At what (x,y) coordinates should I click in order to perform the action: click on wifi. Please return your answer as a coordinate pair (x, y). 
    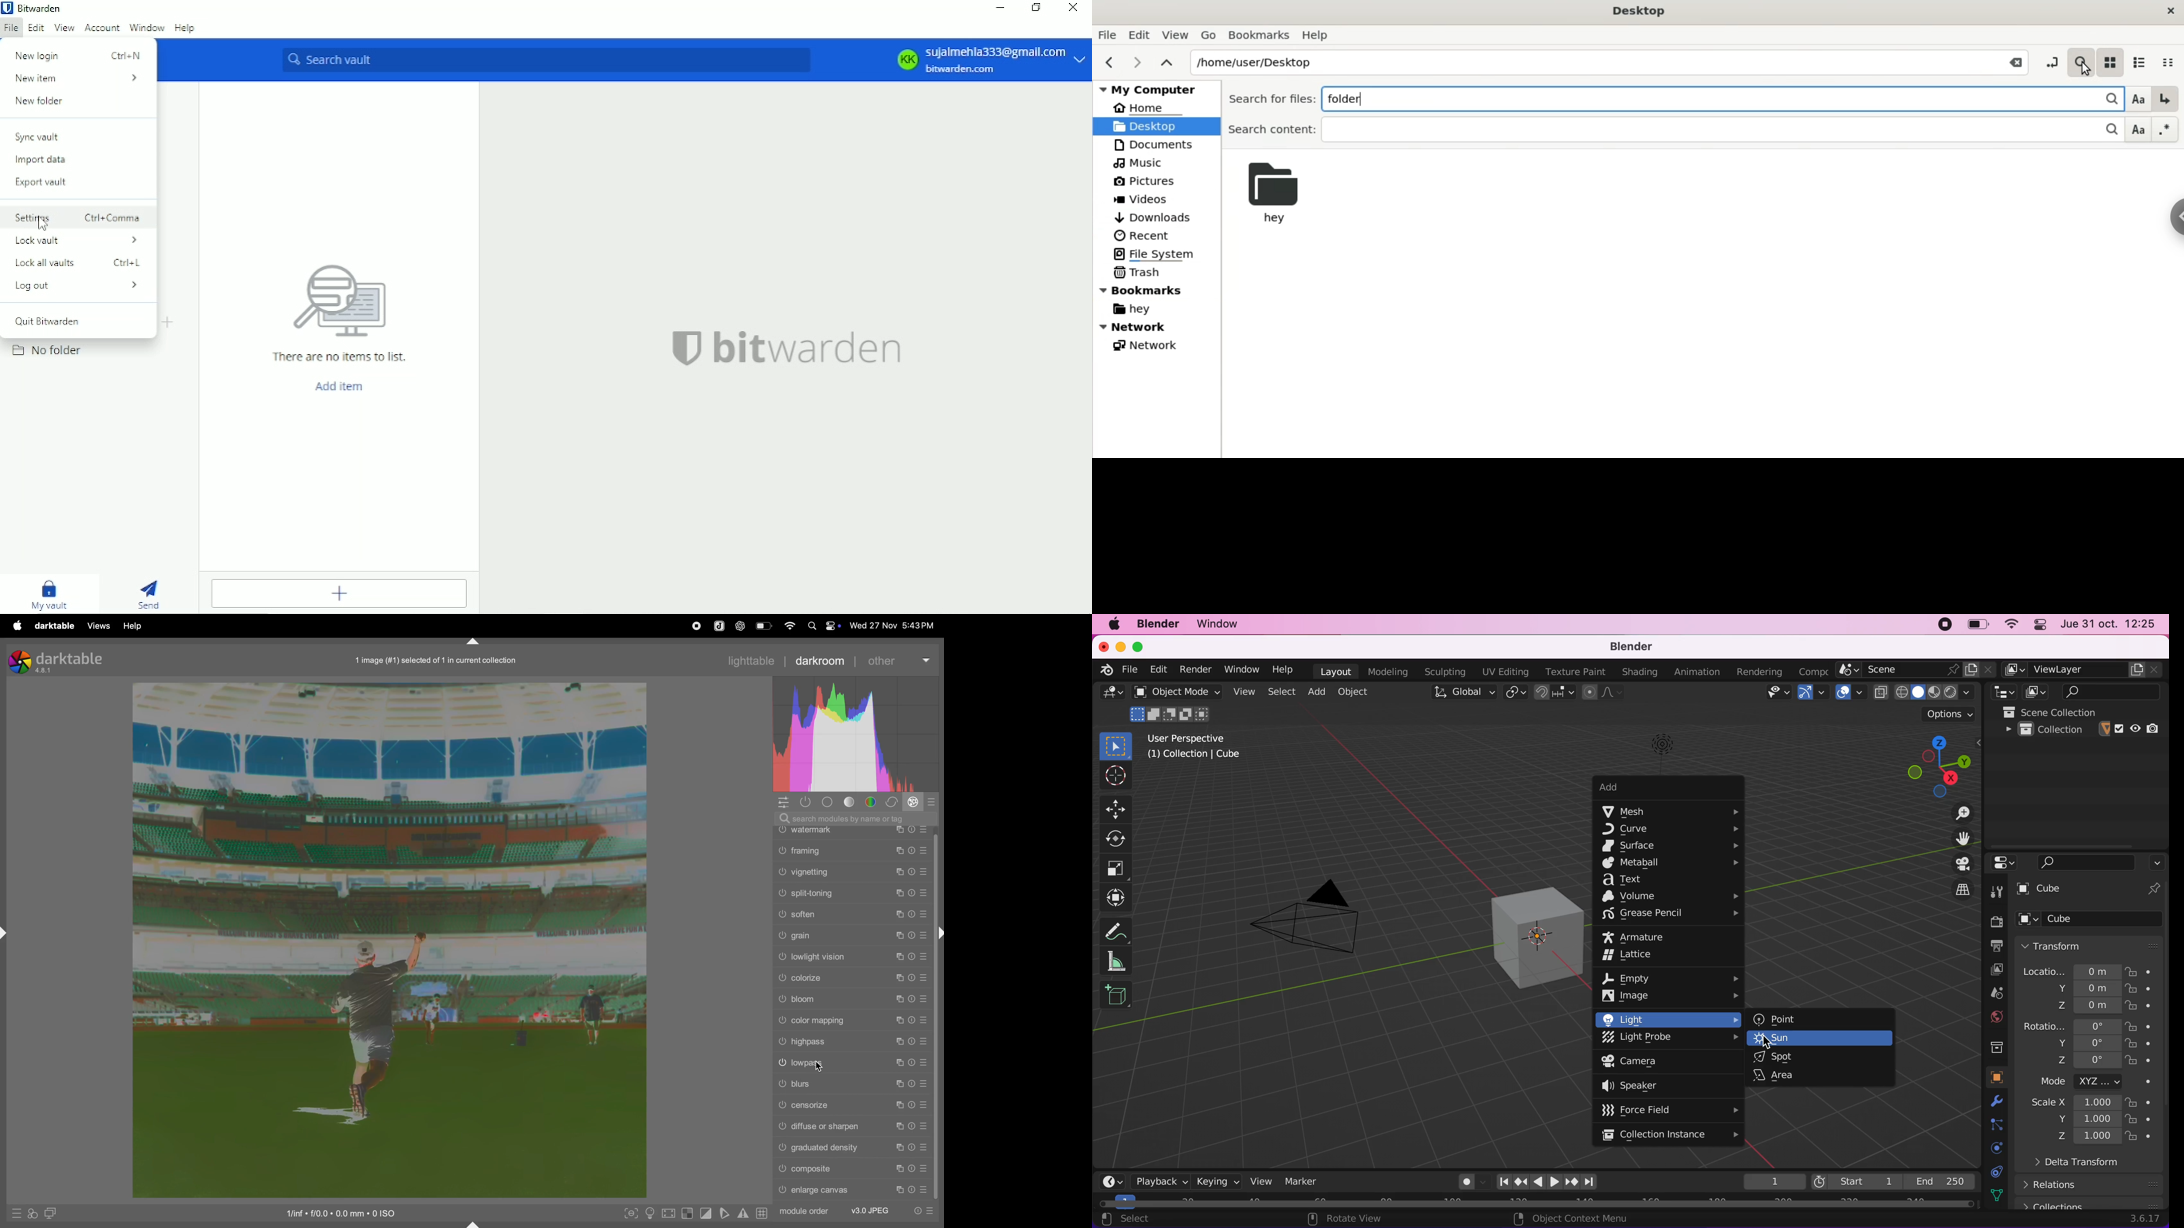
    Looking at the image, I should click on (789, 626).